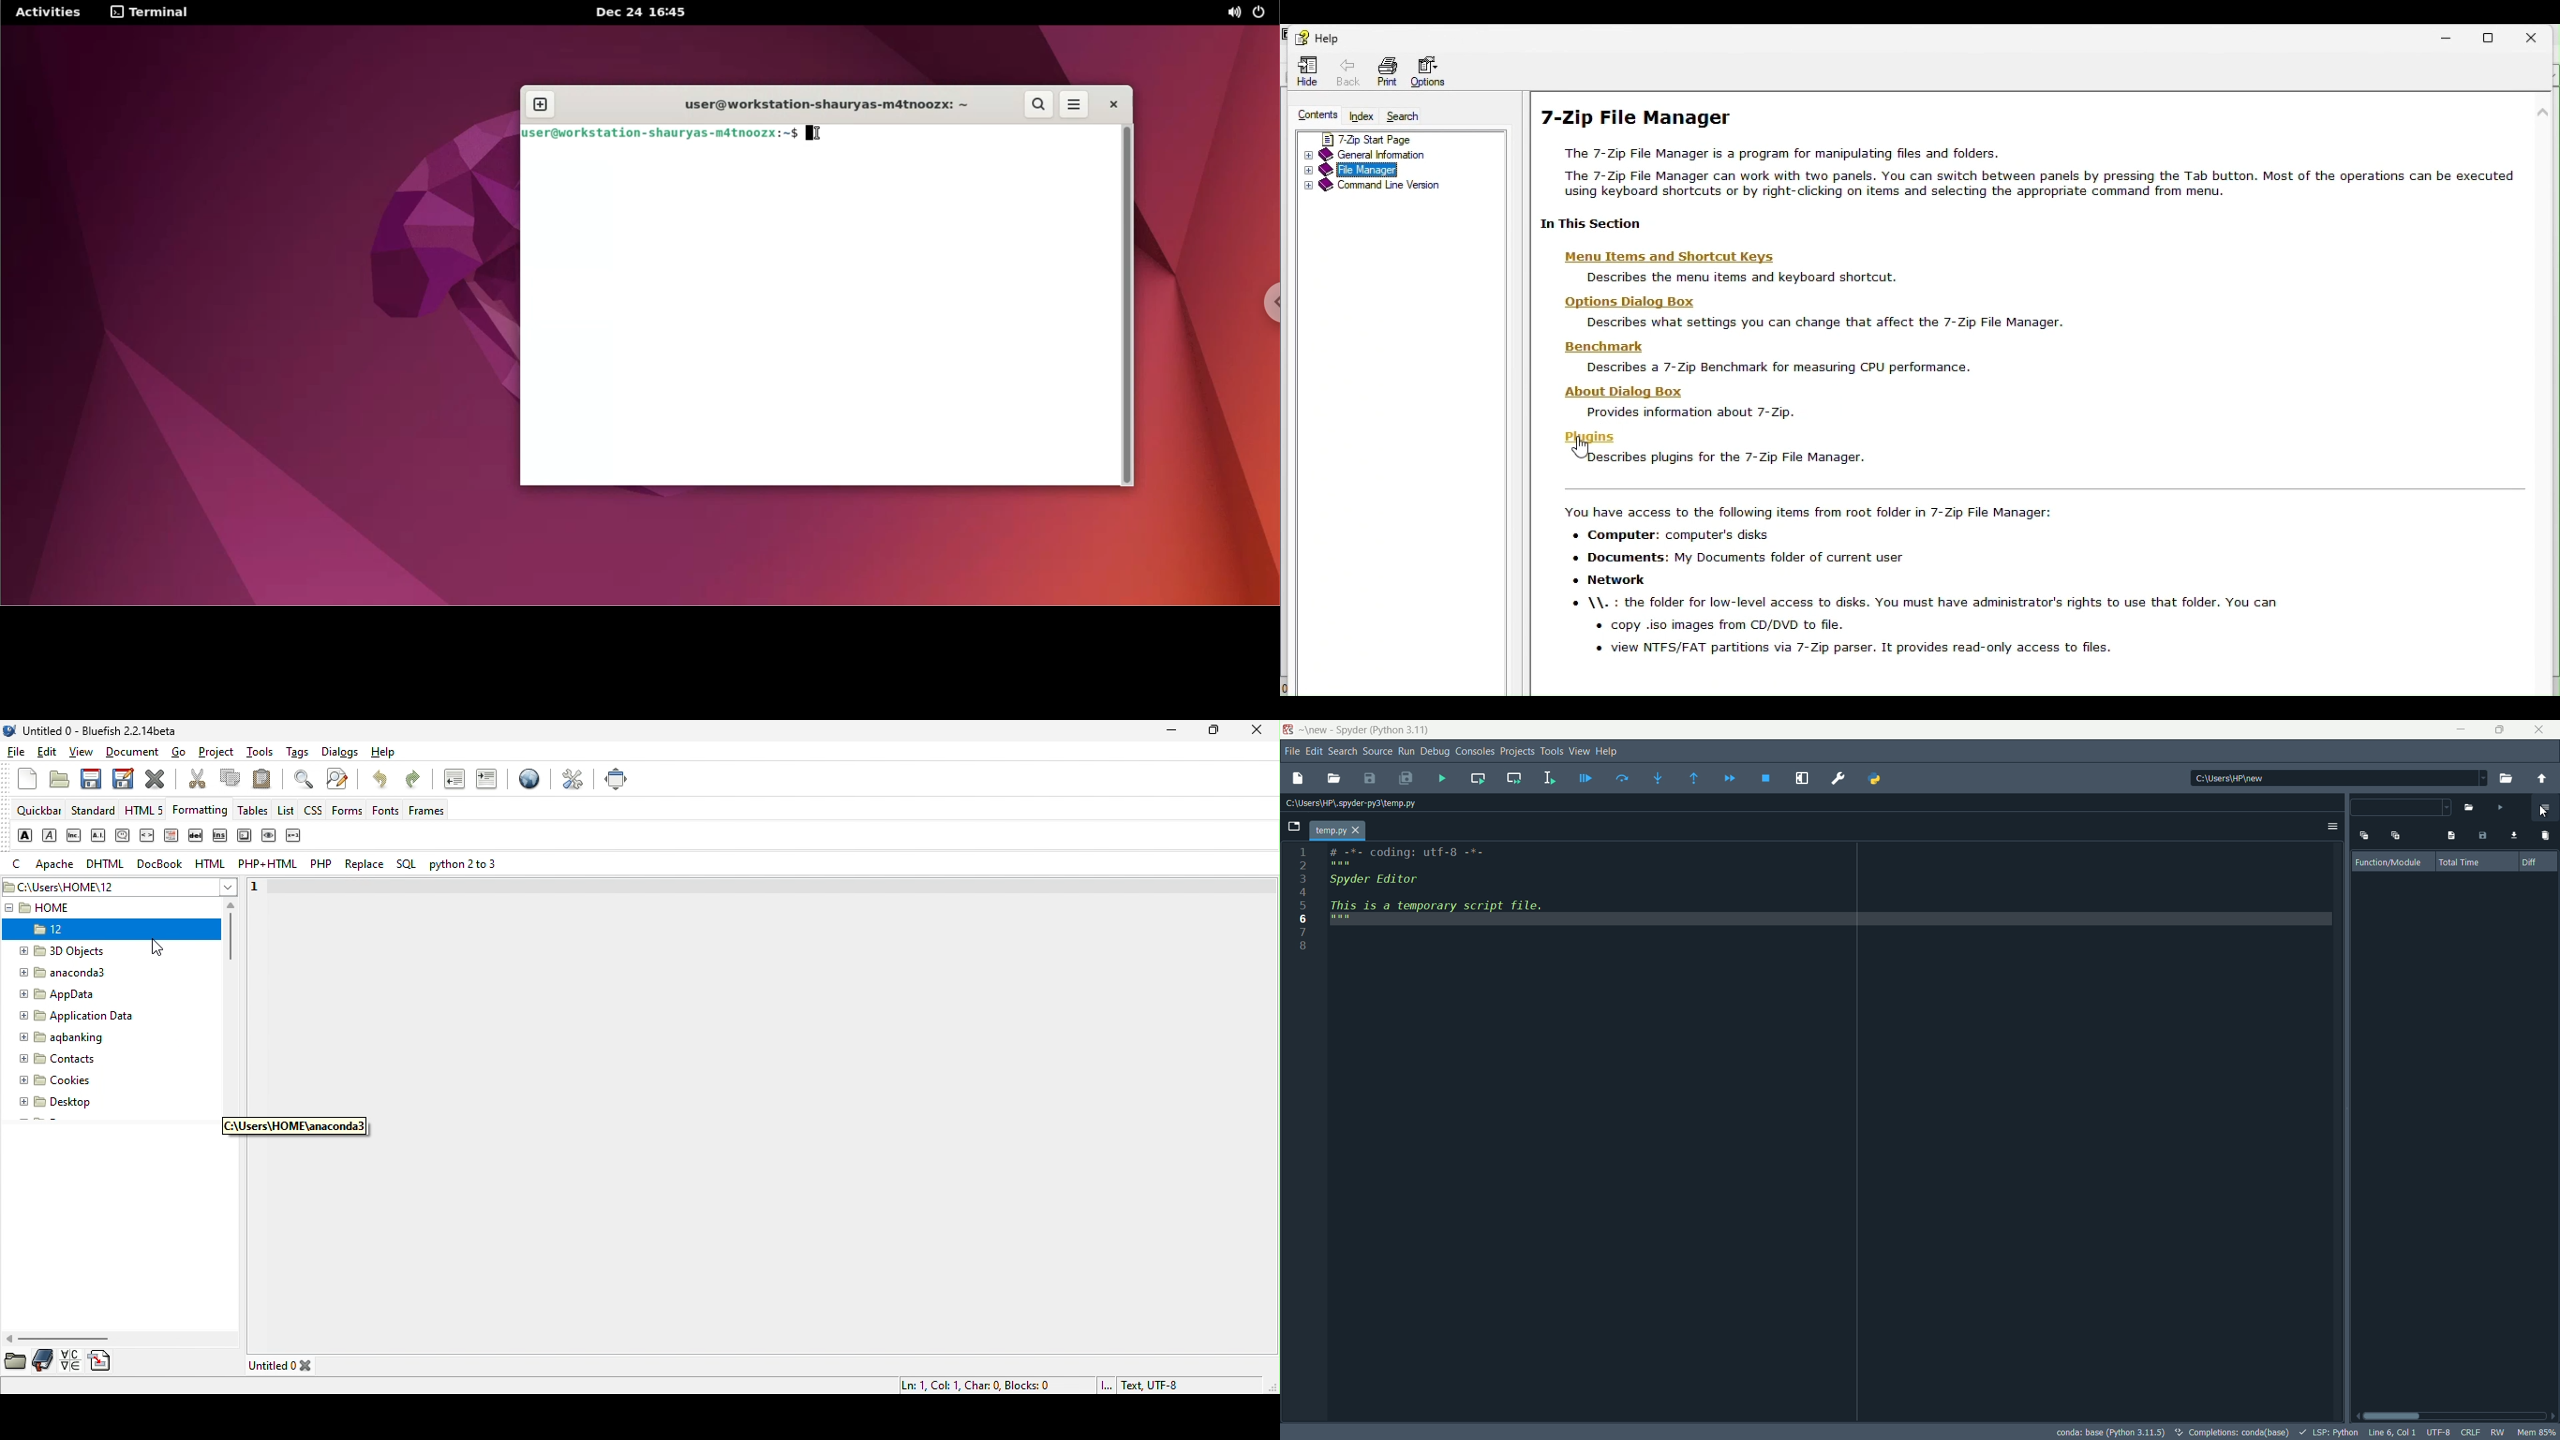 The width and height of the screenshot is (2576, 1456). Describe the element at coordinates (2333, 827) in the screenshot. I see `options` at that location.